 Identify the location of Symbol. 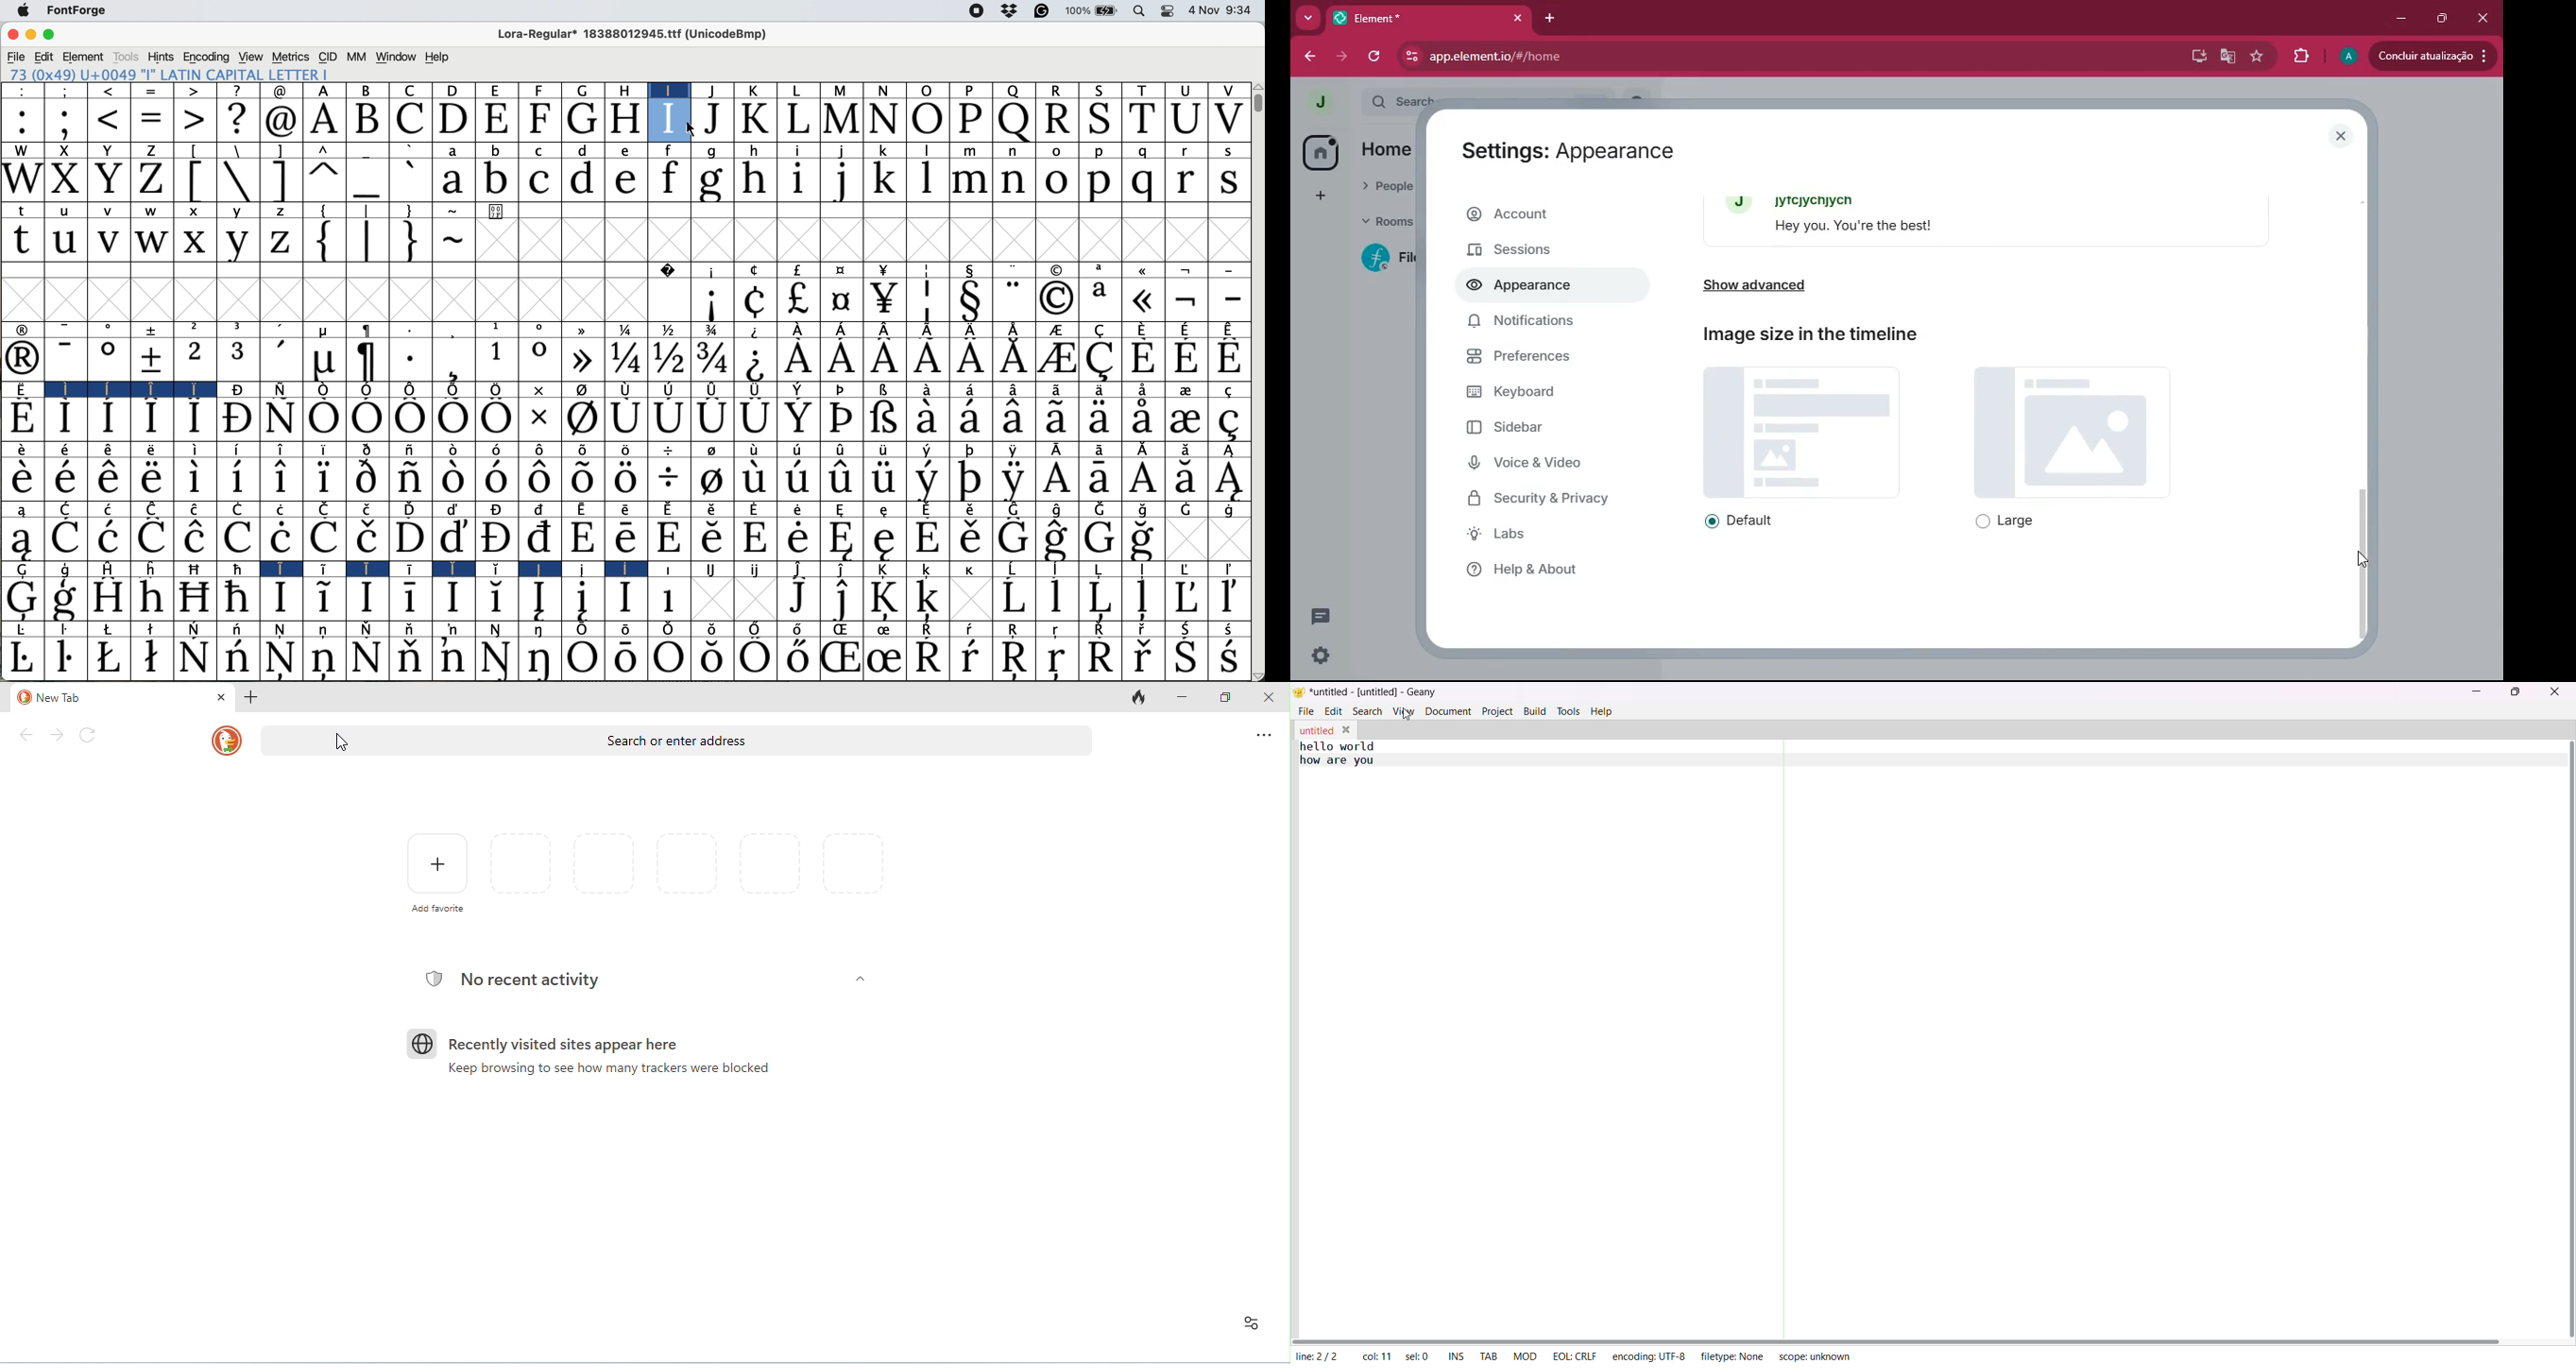
(239, 569).